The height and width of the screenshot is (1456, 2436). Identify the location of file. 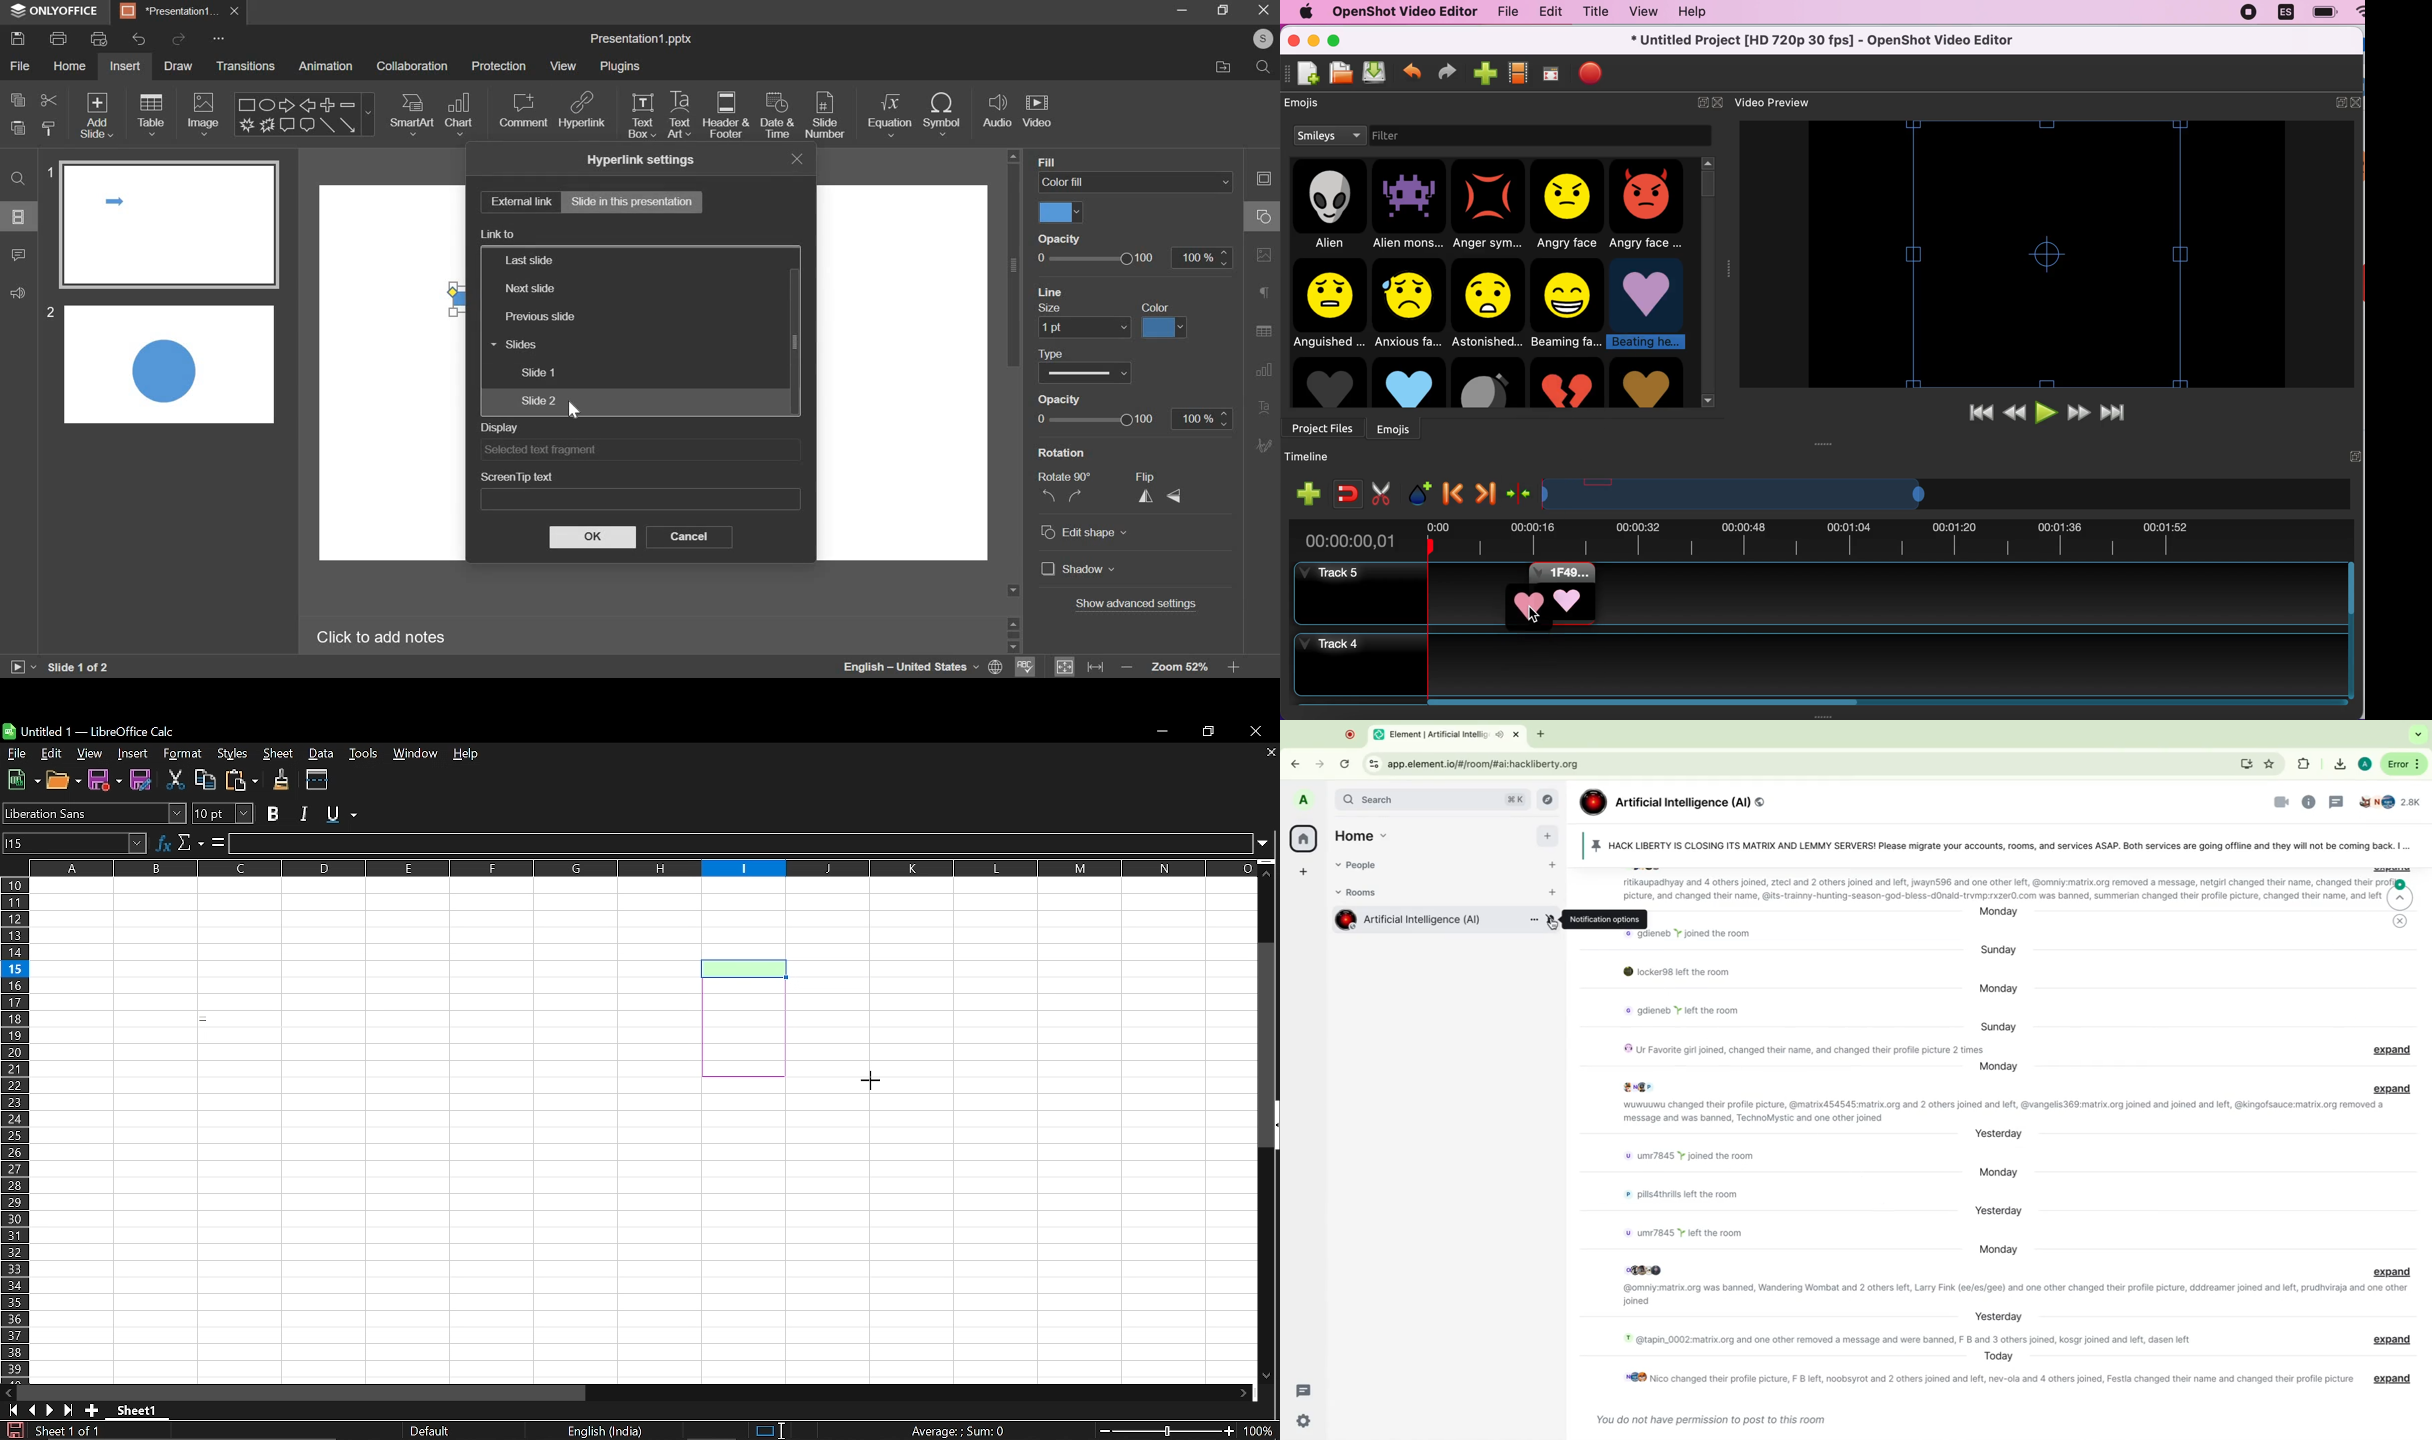
(1504, 12).